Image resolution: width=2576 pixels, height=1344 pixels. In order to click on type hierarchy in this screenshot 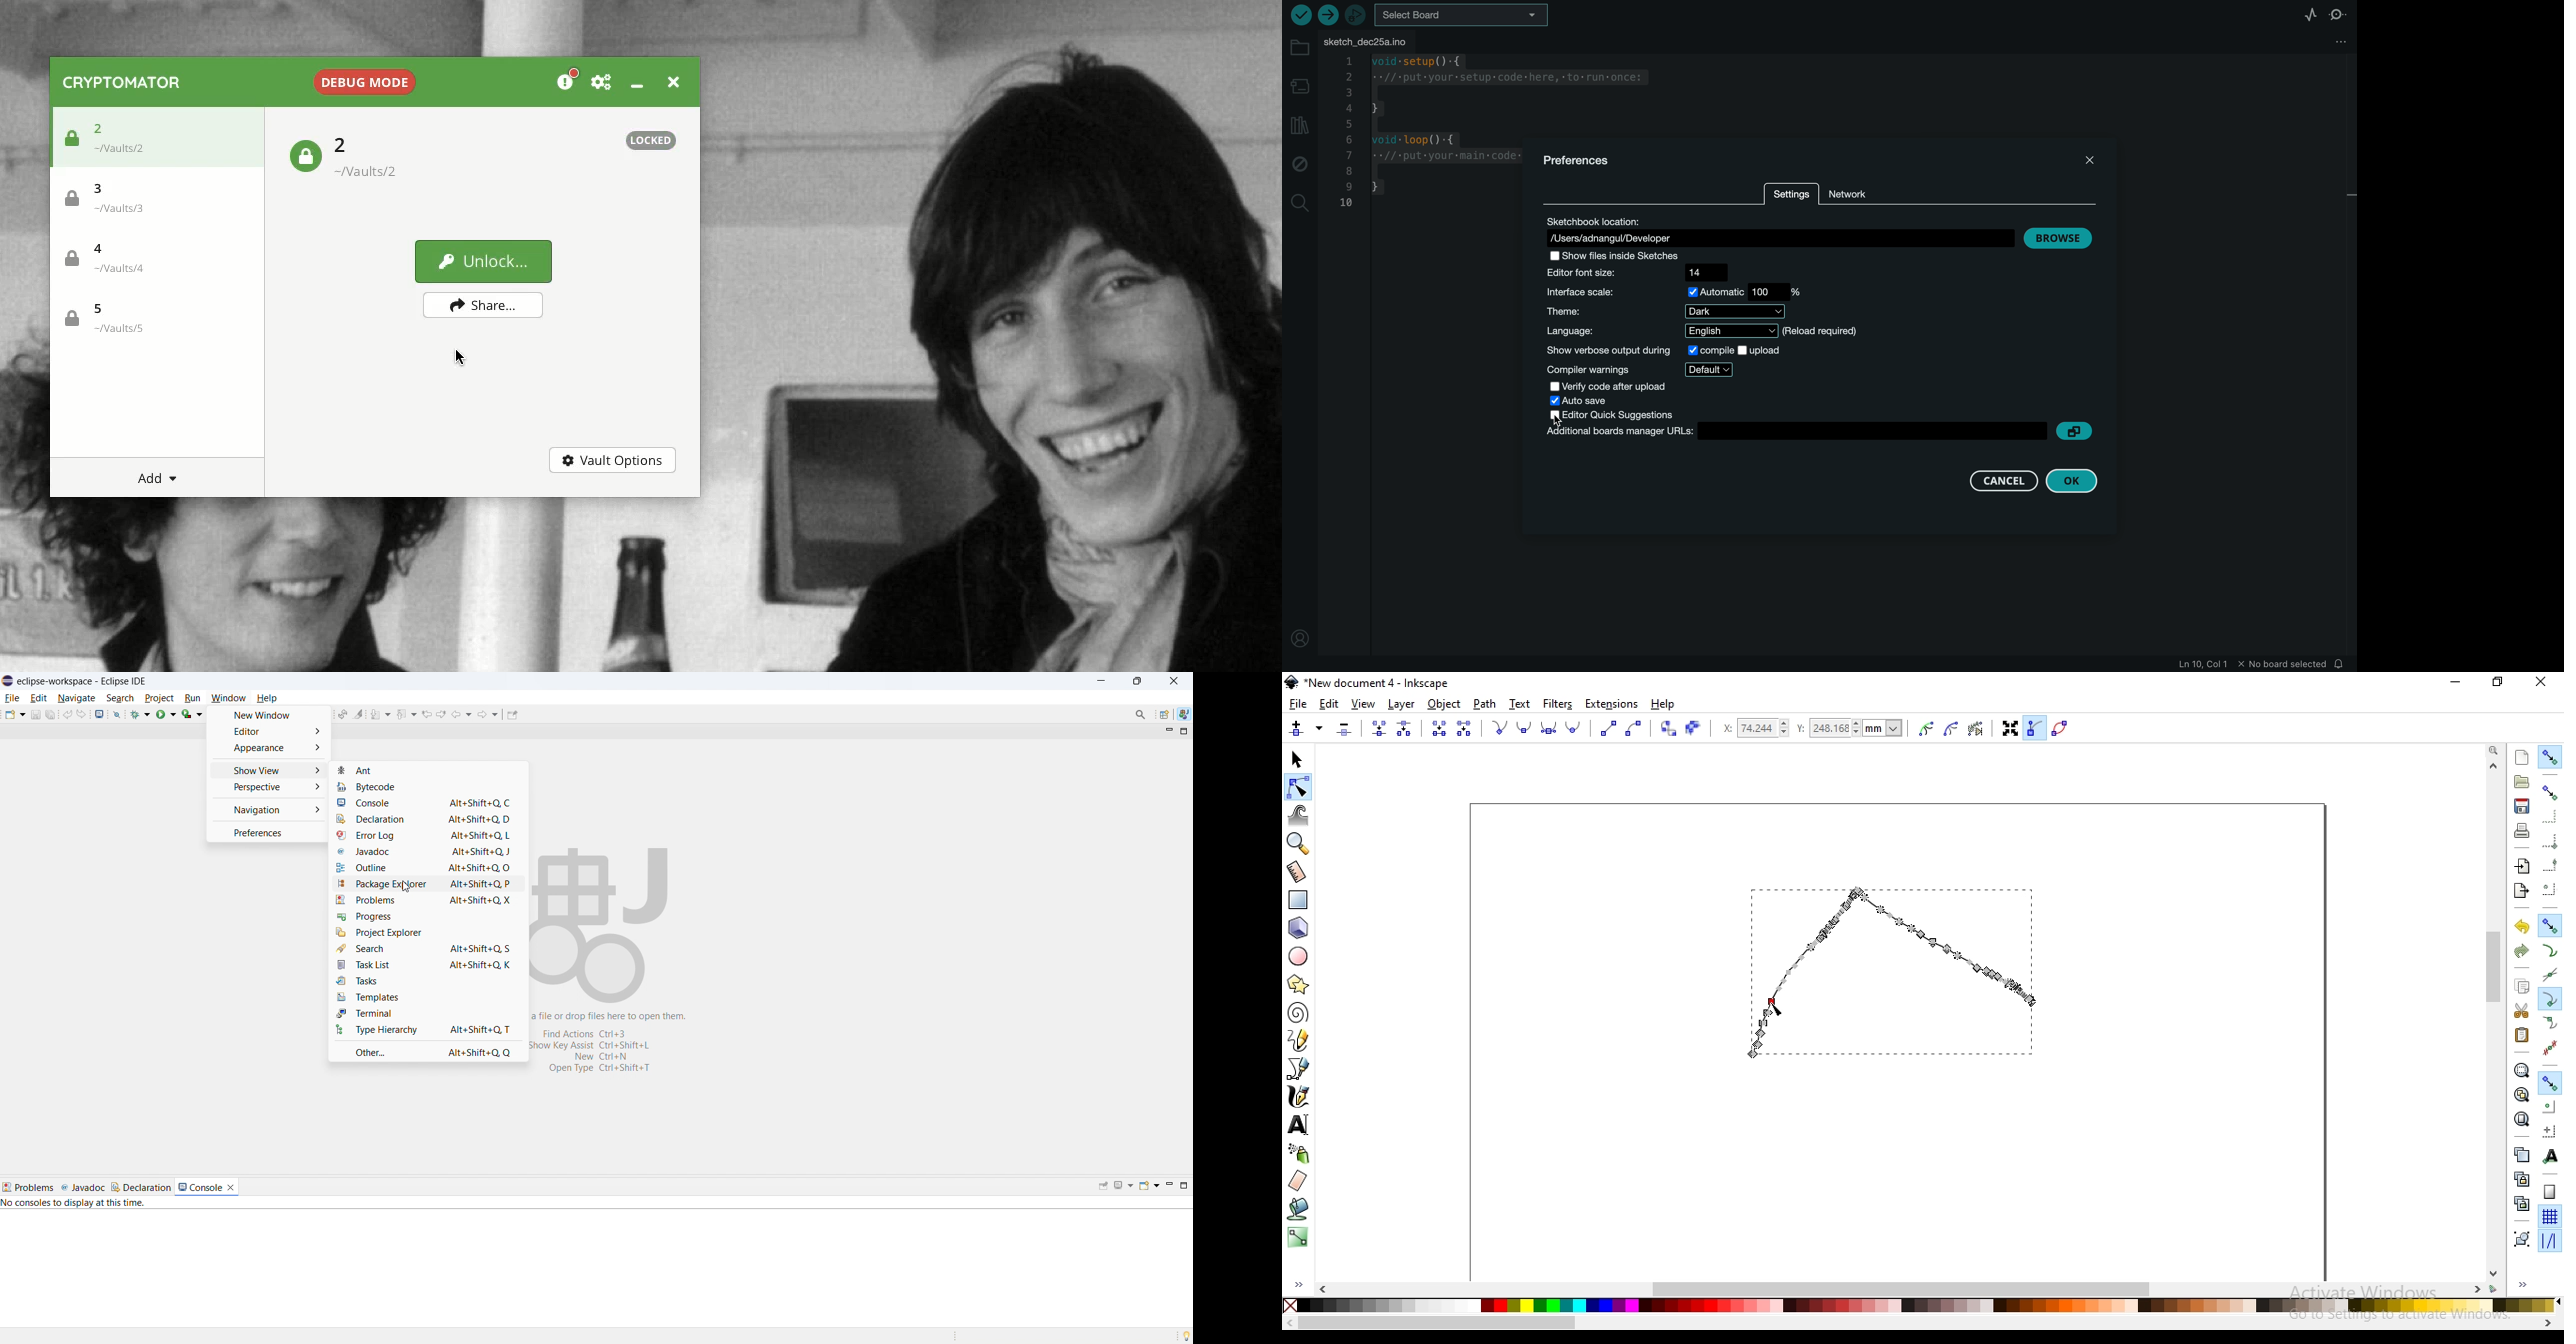, I will do `click(428, 1029)`.